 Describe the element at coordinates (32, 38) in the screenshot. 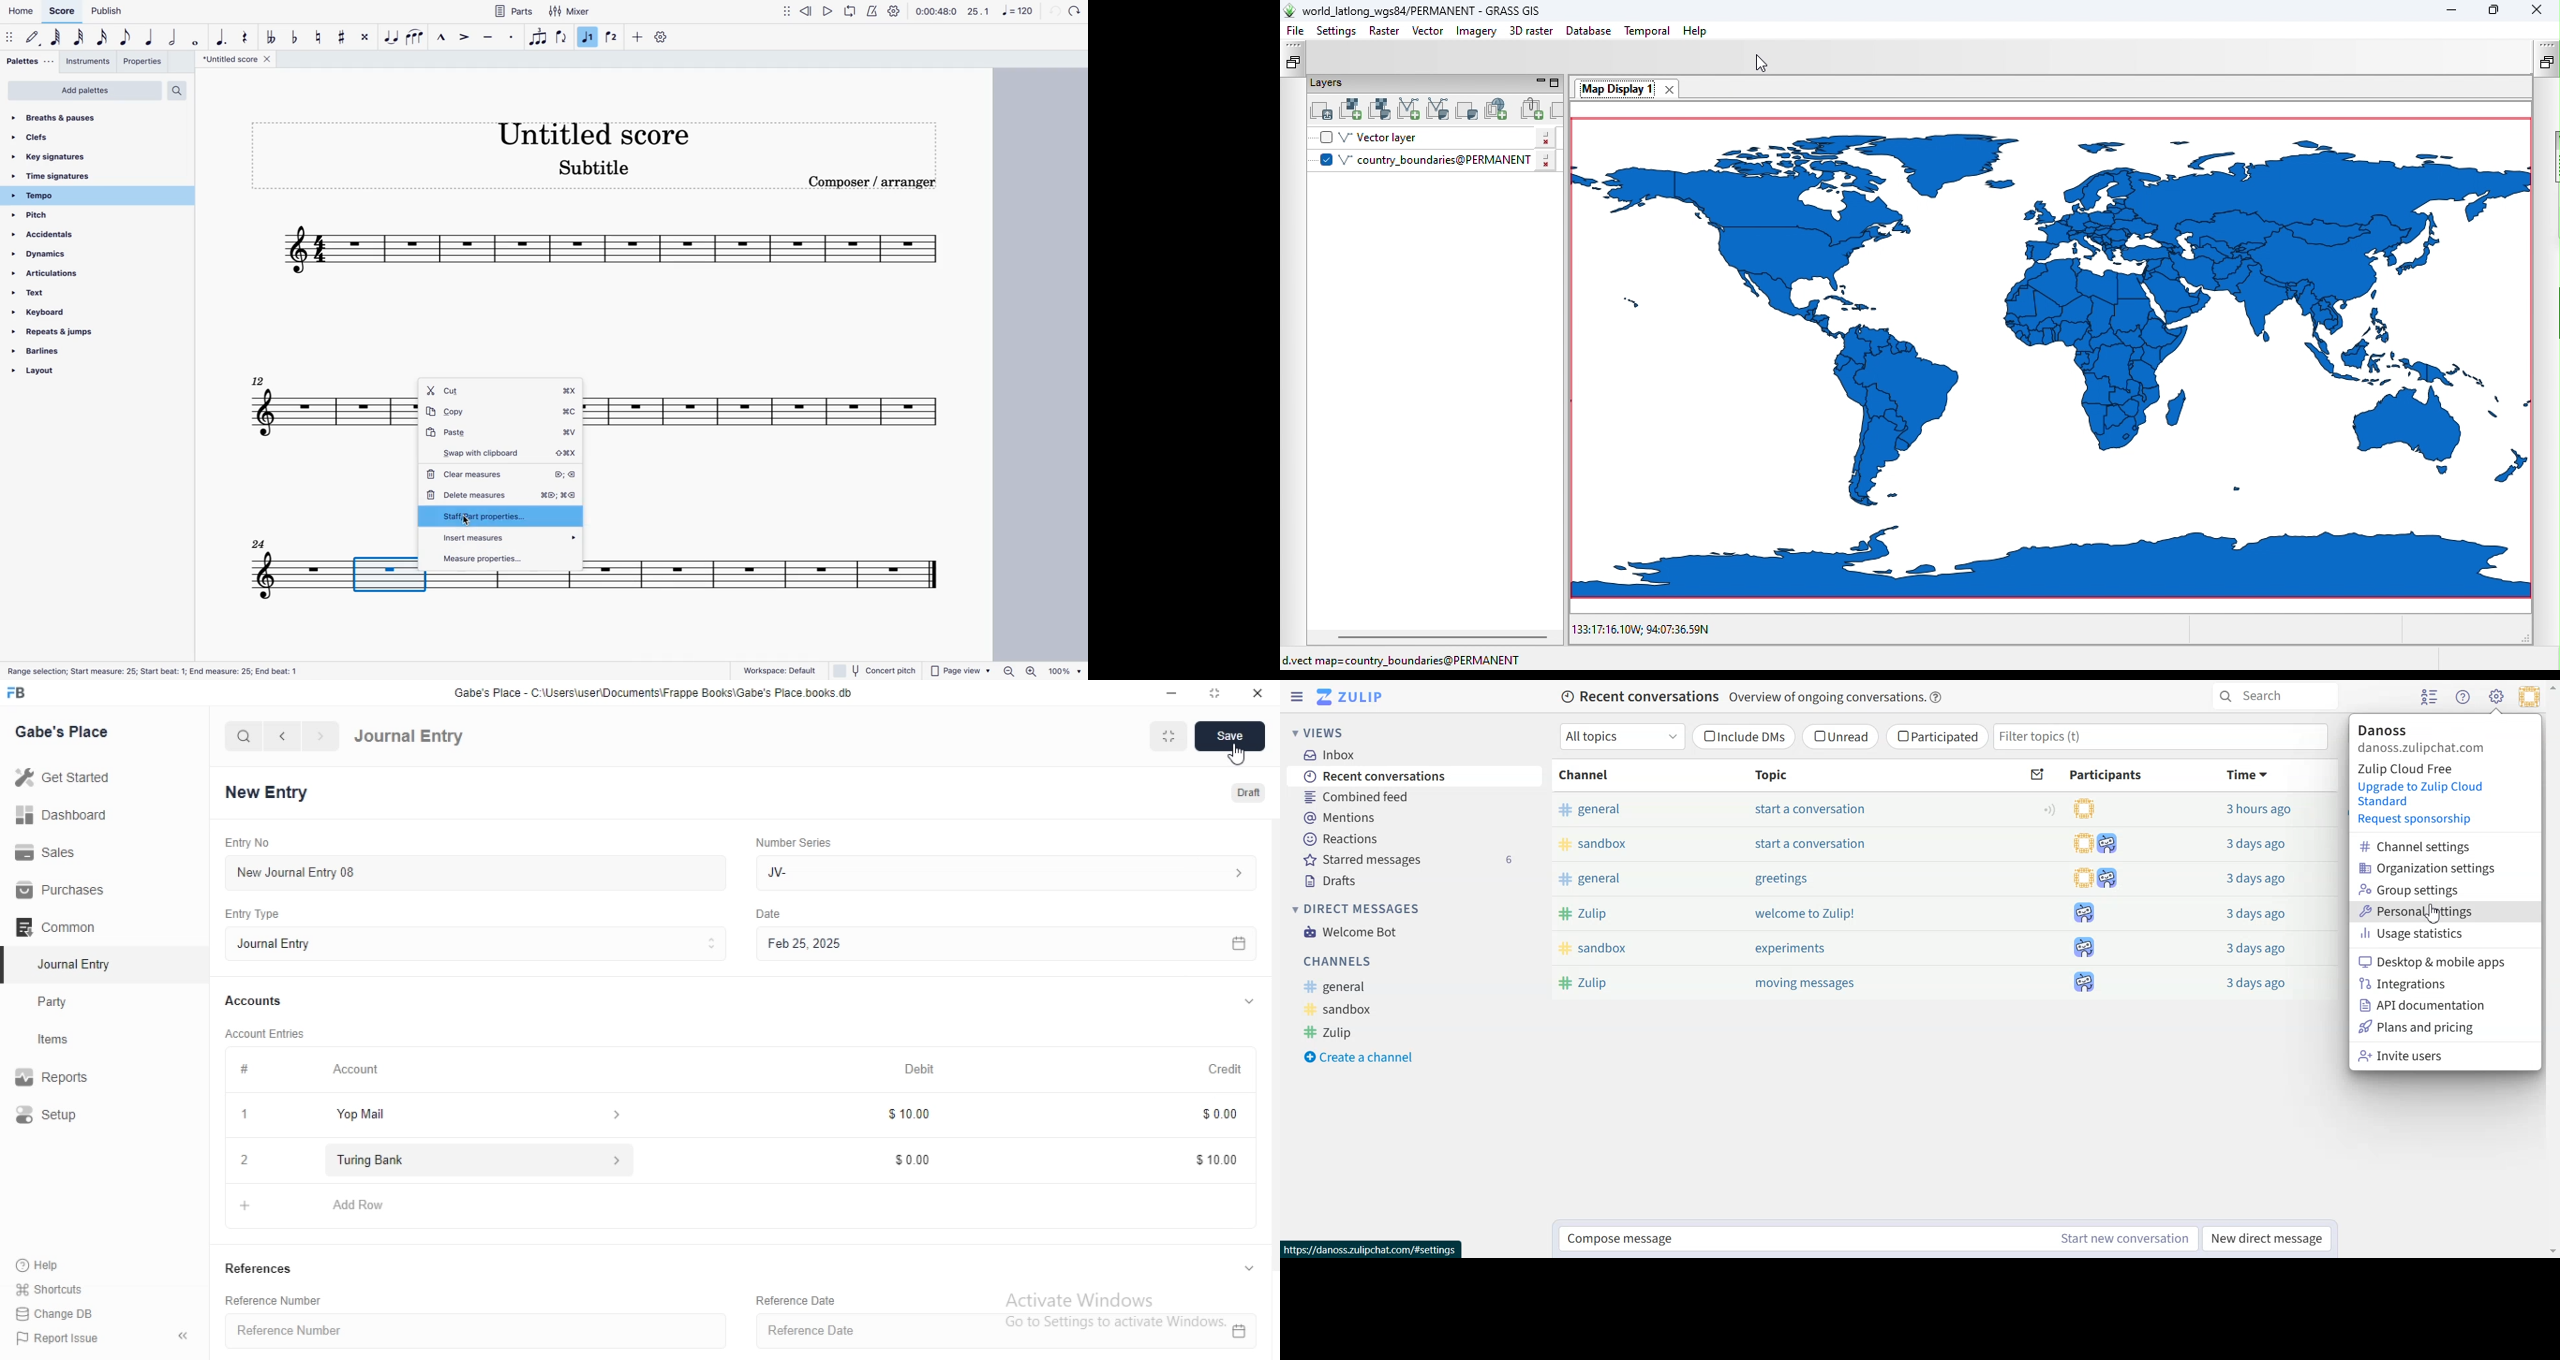

I see `default` at that location.